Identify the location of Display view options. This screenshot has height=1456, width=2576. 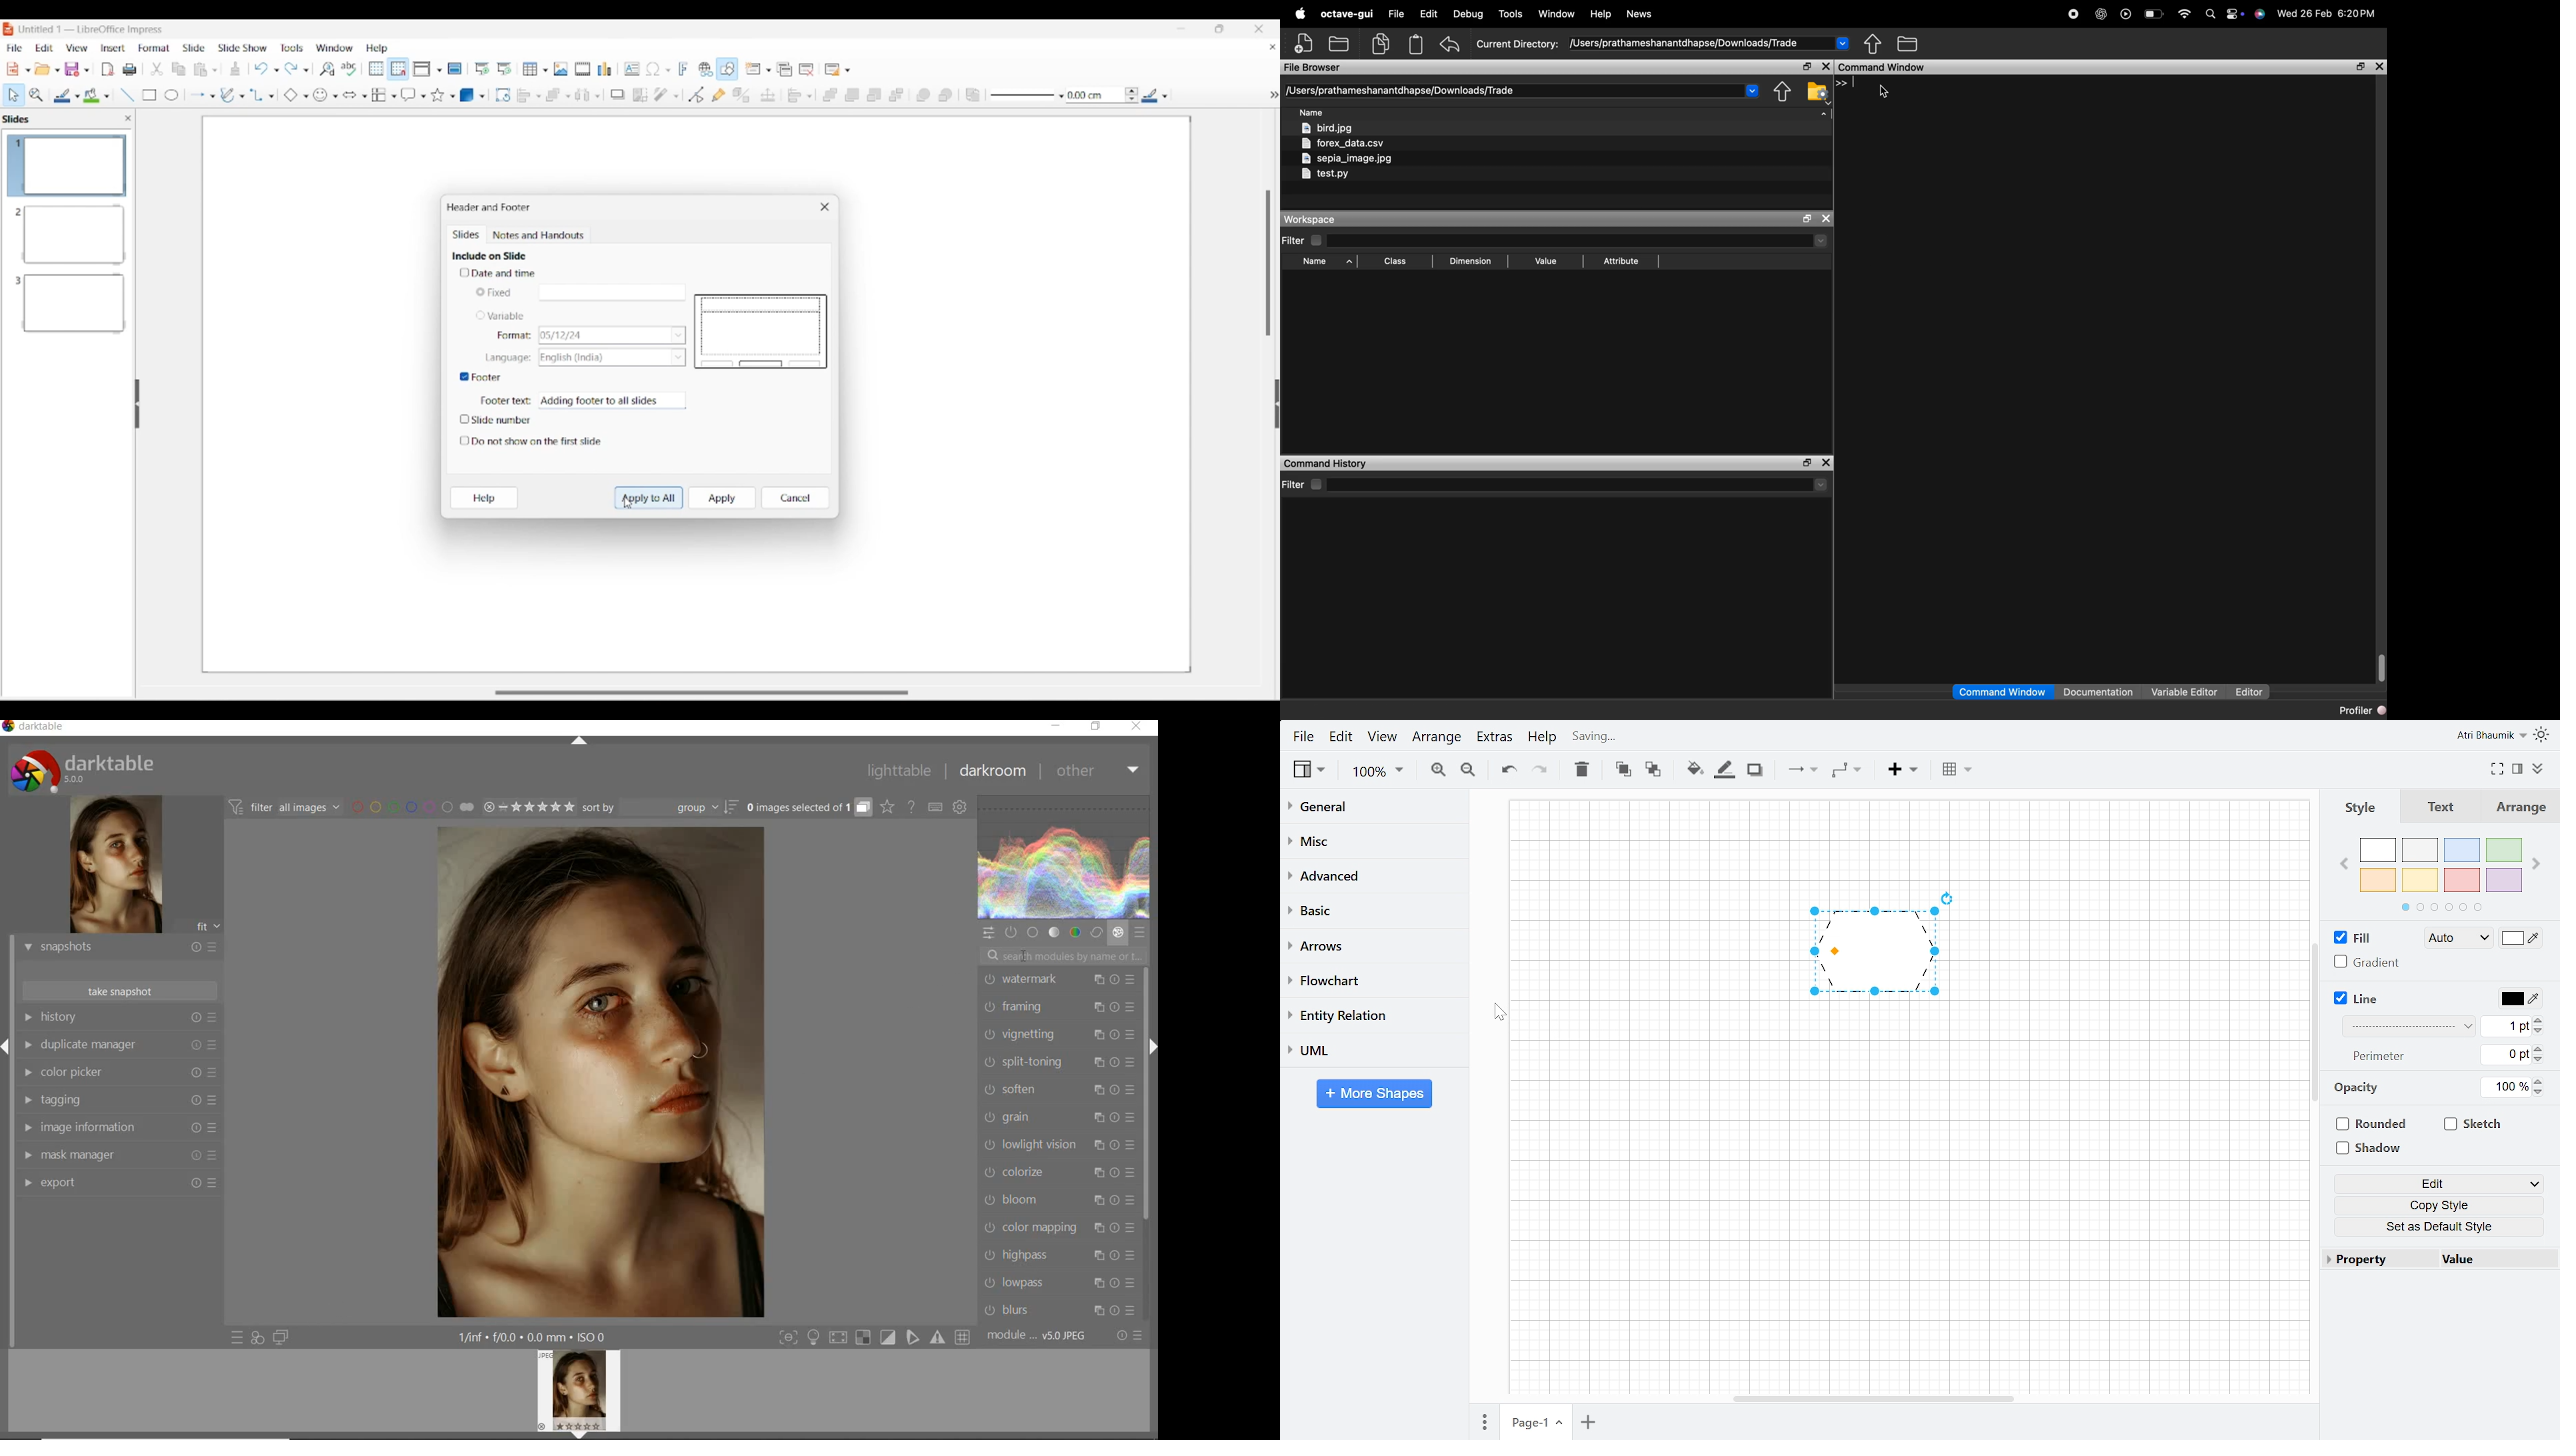
(428, 69).